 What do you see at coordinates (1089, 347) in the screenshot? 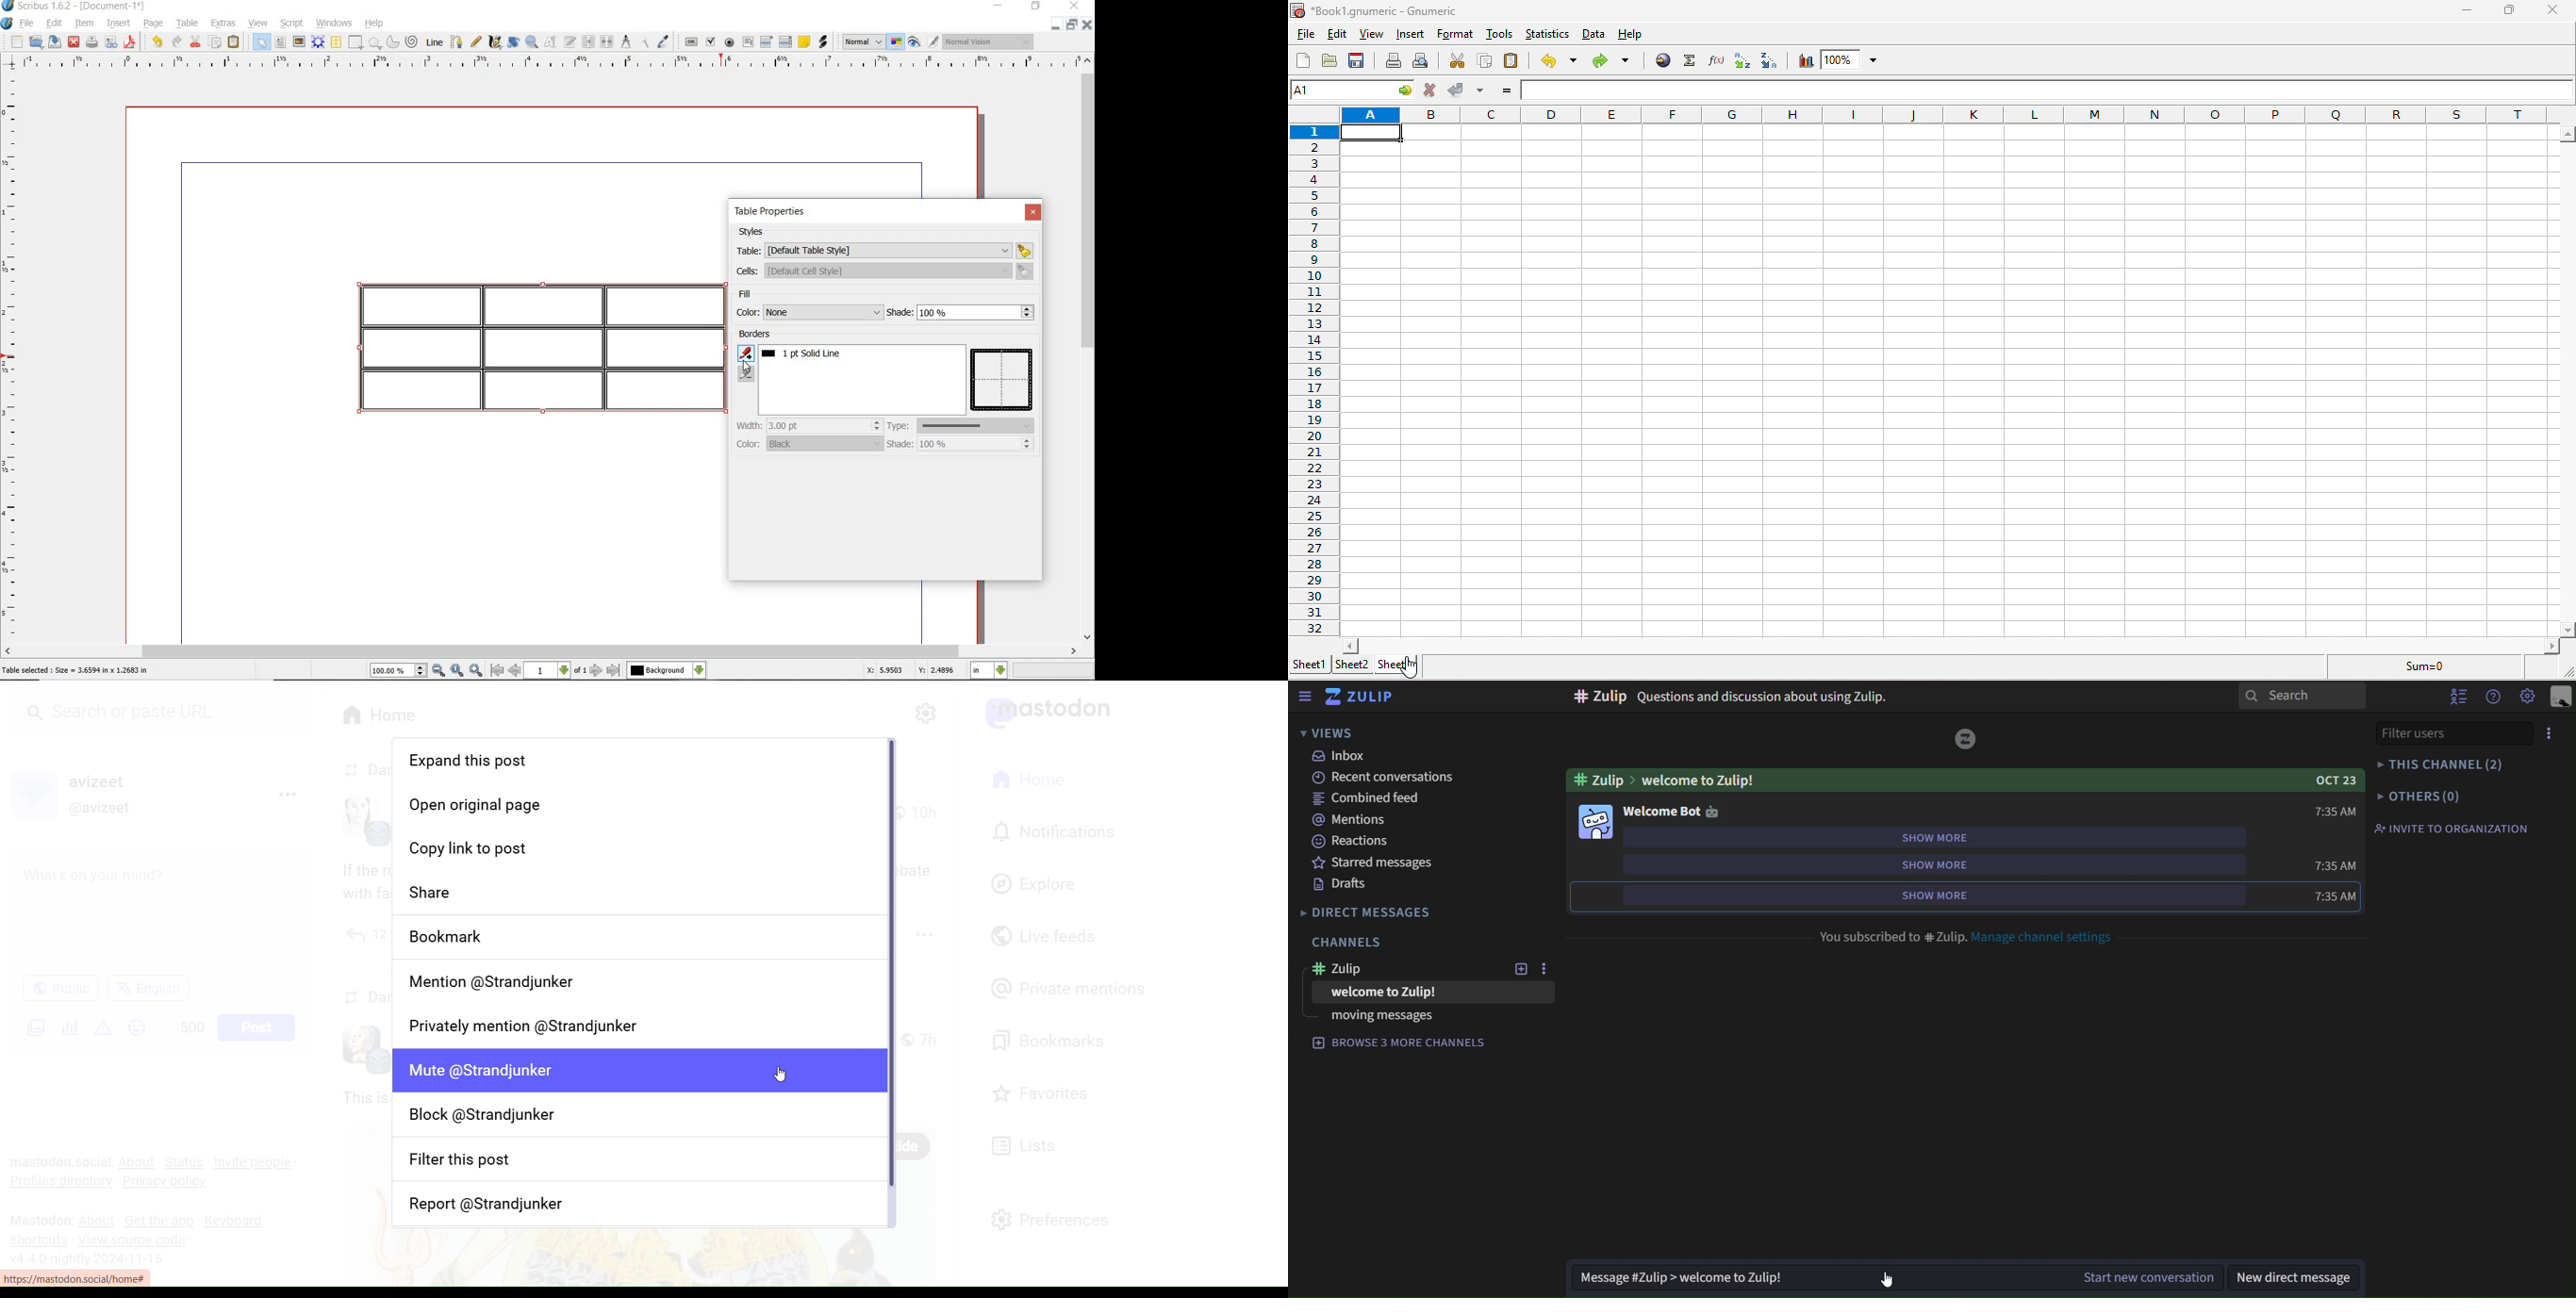
I see `scrollbar` at bounding box center [1089, 347].